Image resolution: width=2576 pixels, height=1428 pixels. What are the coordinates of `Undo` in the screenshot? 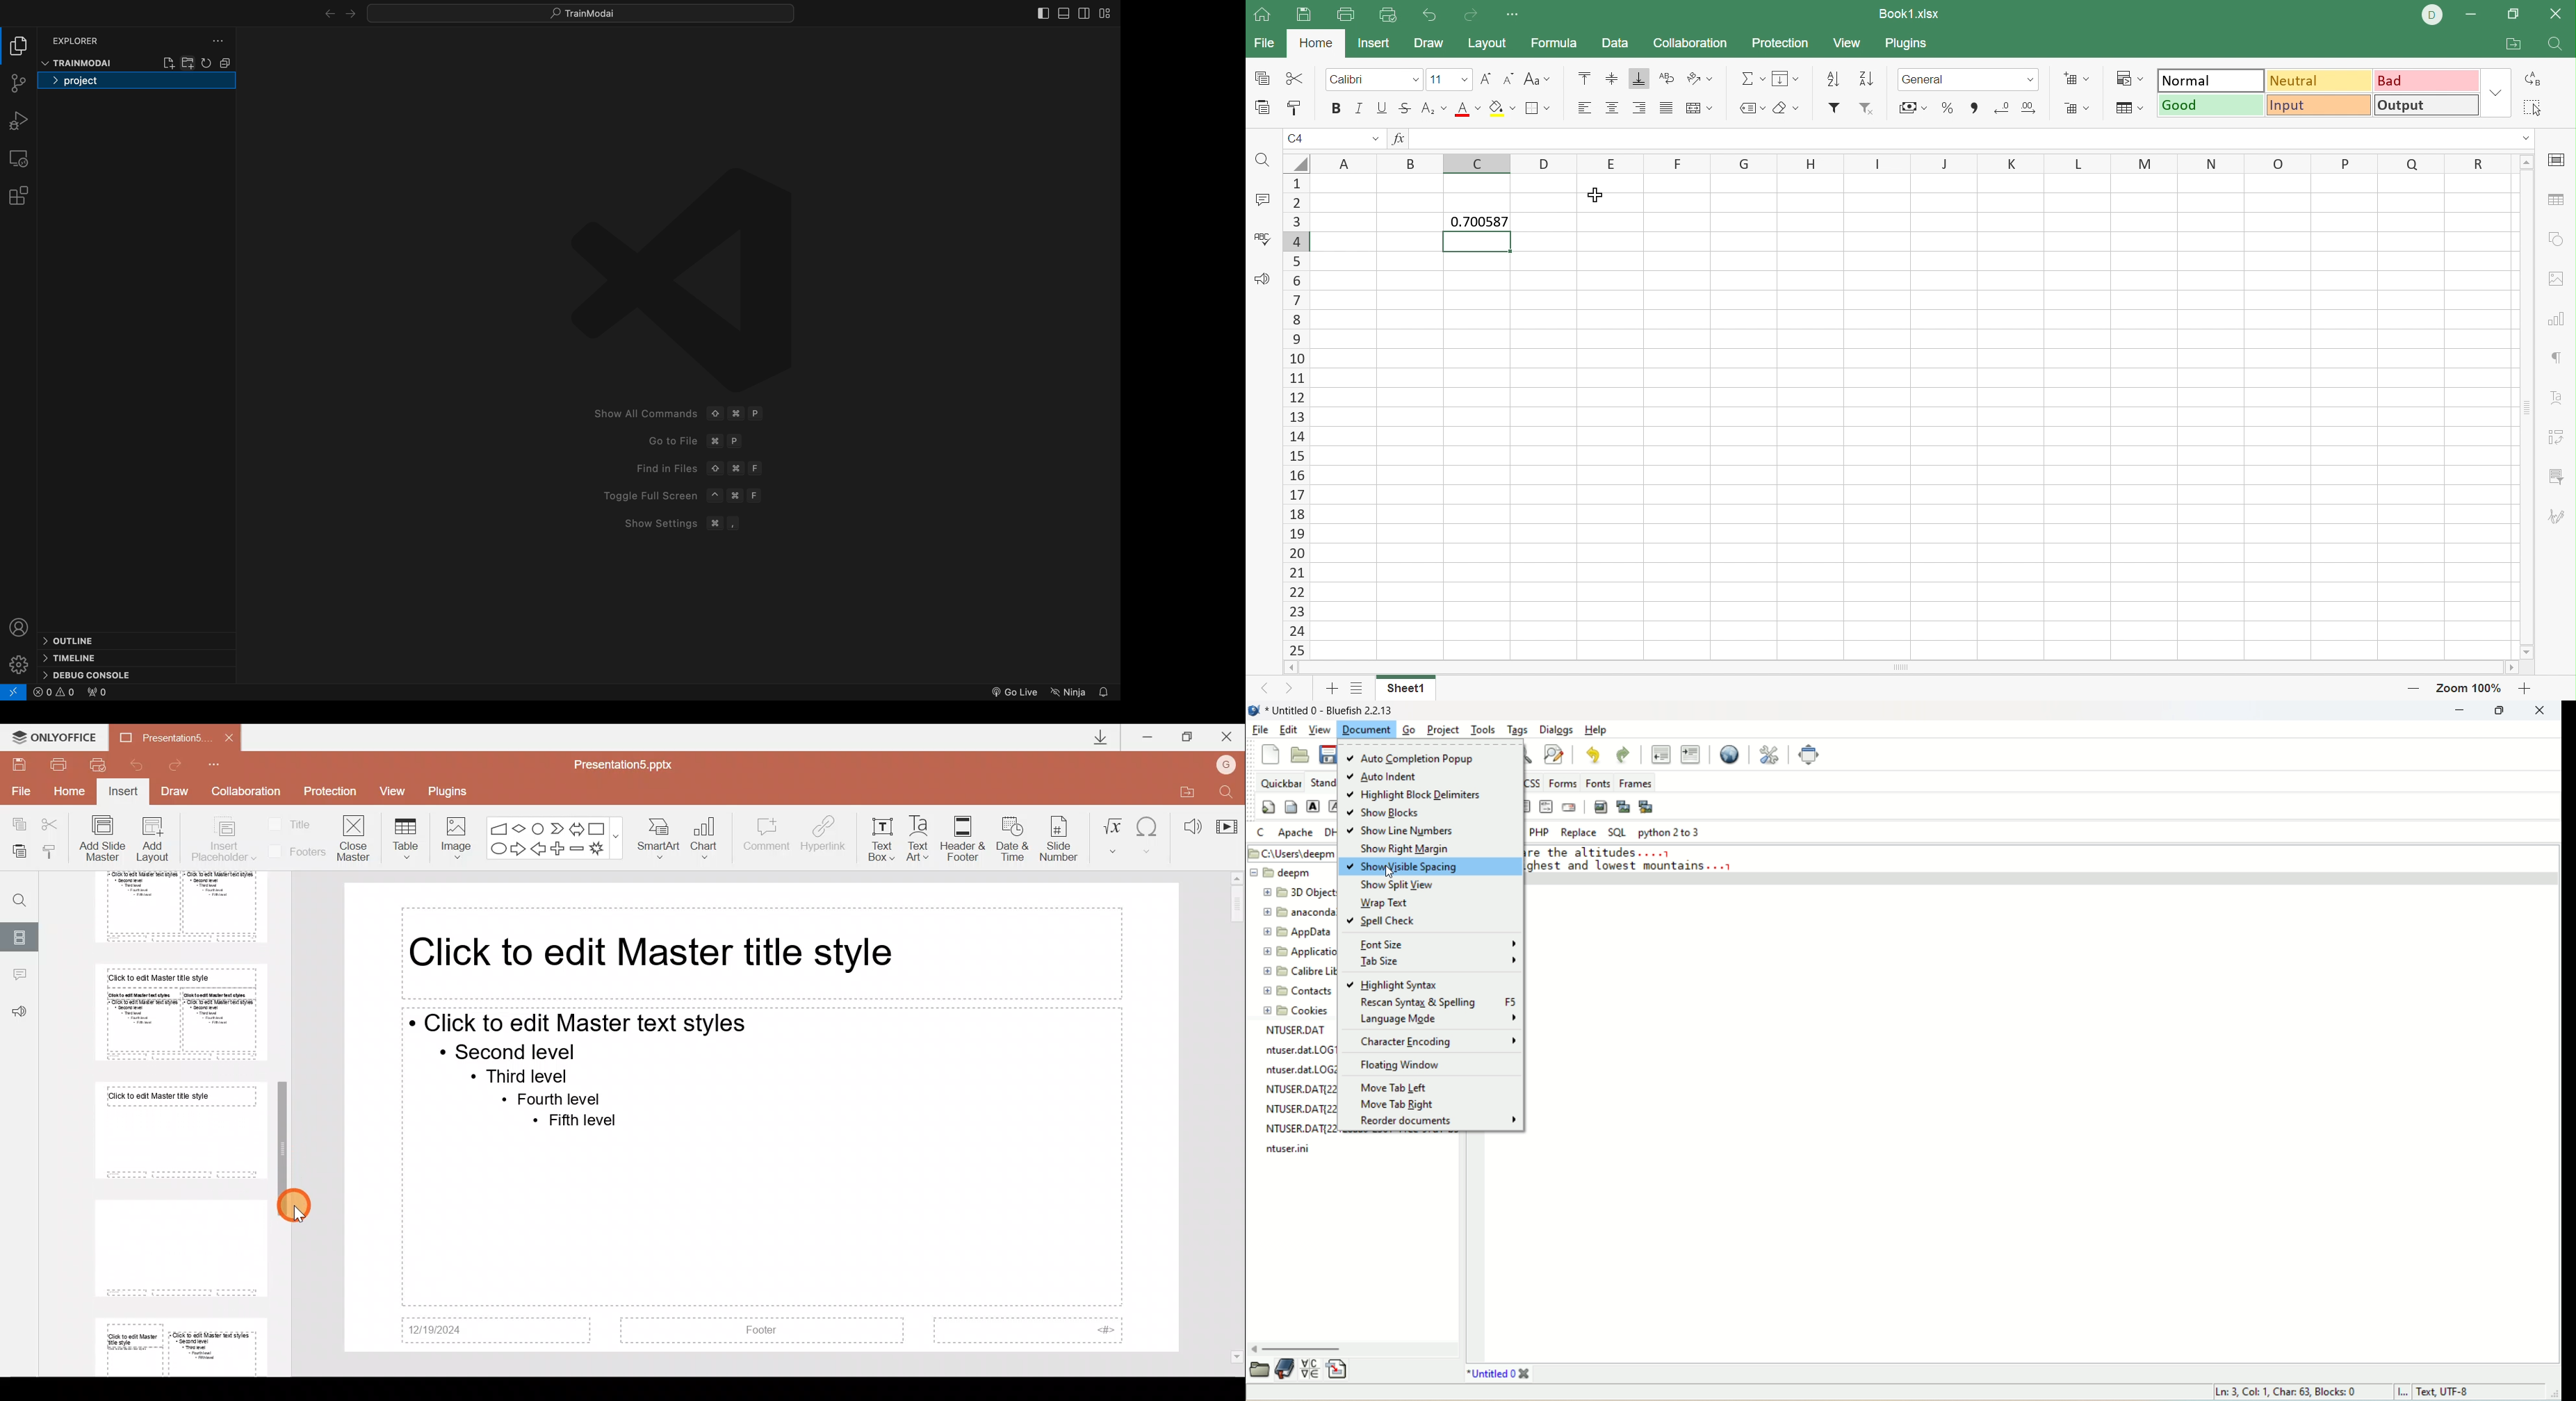 It's located at (136, 764).